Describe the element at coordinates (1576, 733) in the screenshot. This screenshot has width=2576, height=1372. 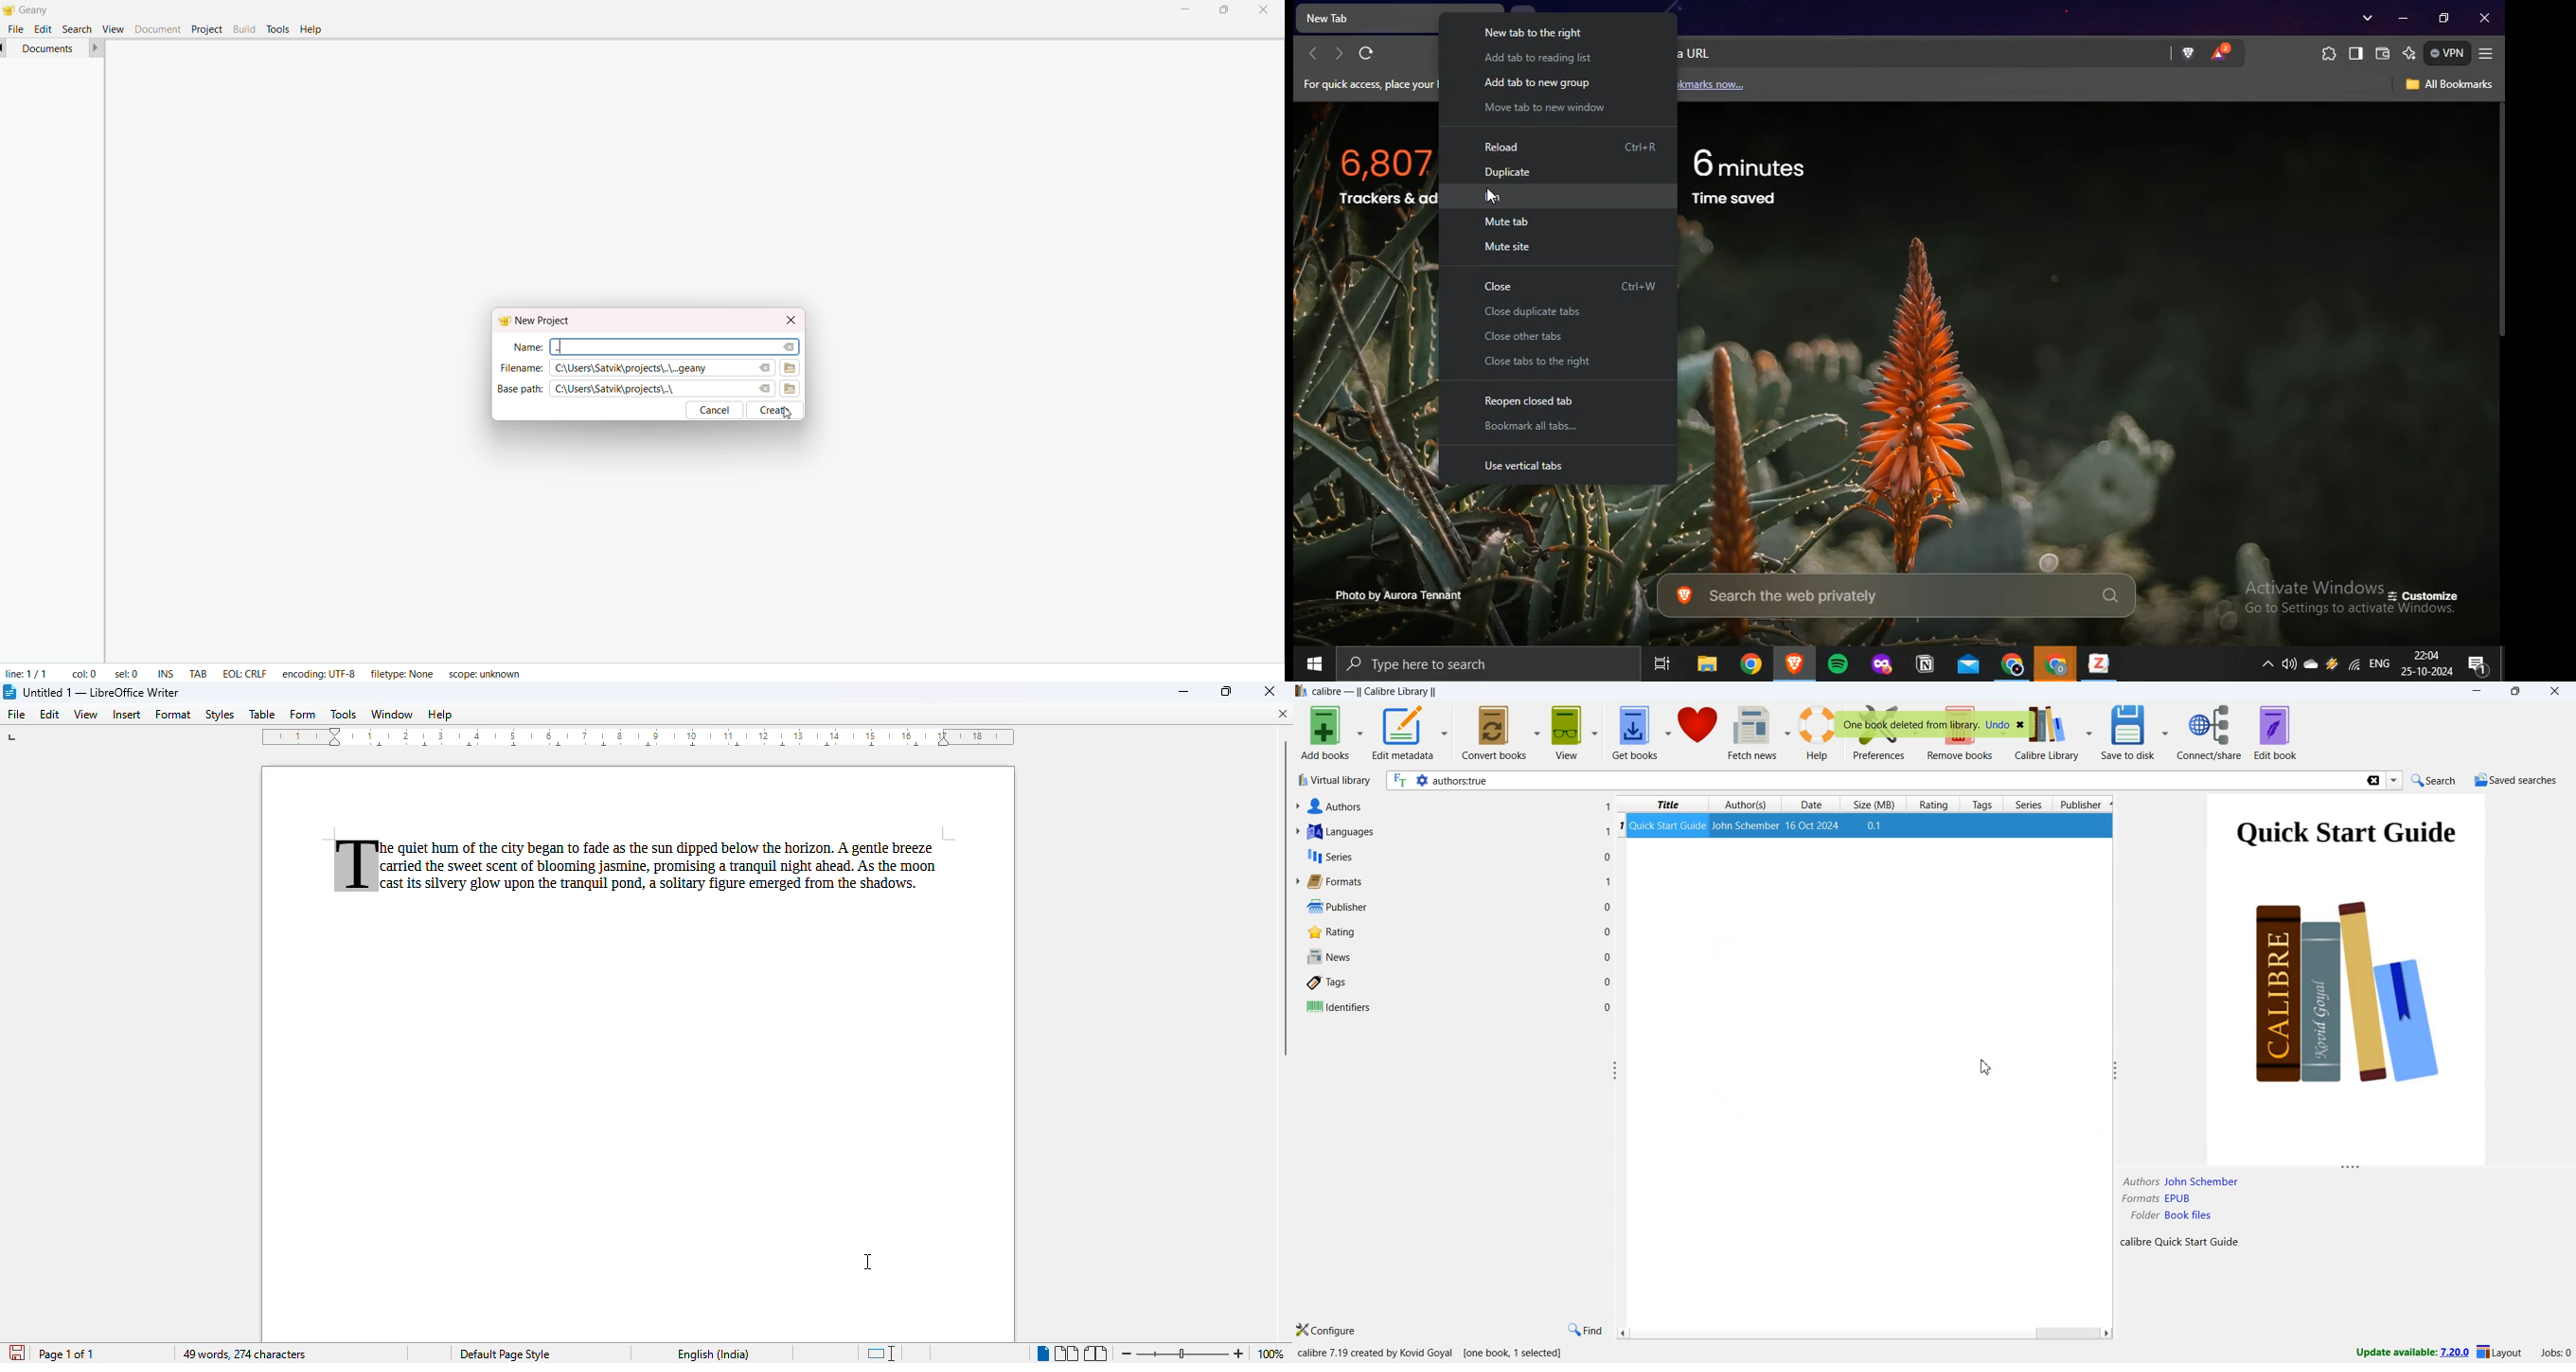
I see `view` at that location.